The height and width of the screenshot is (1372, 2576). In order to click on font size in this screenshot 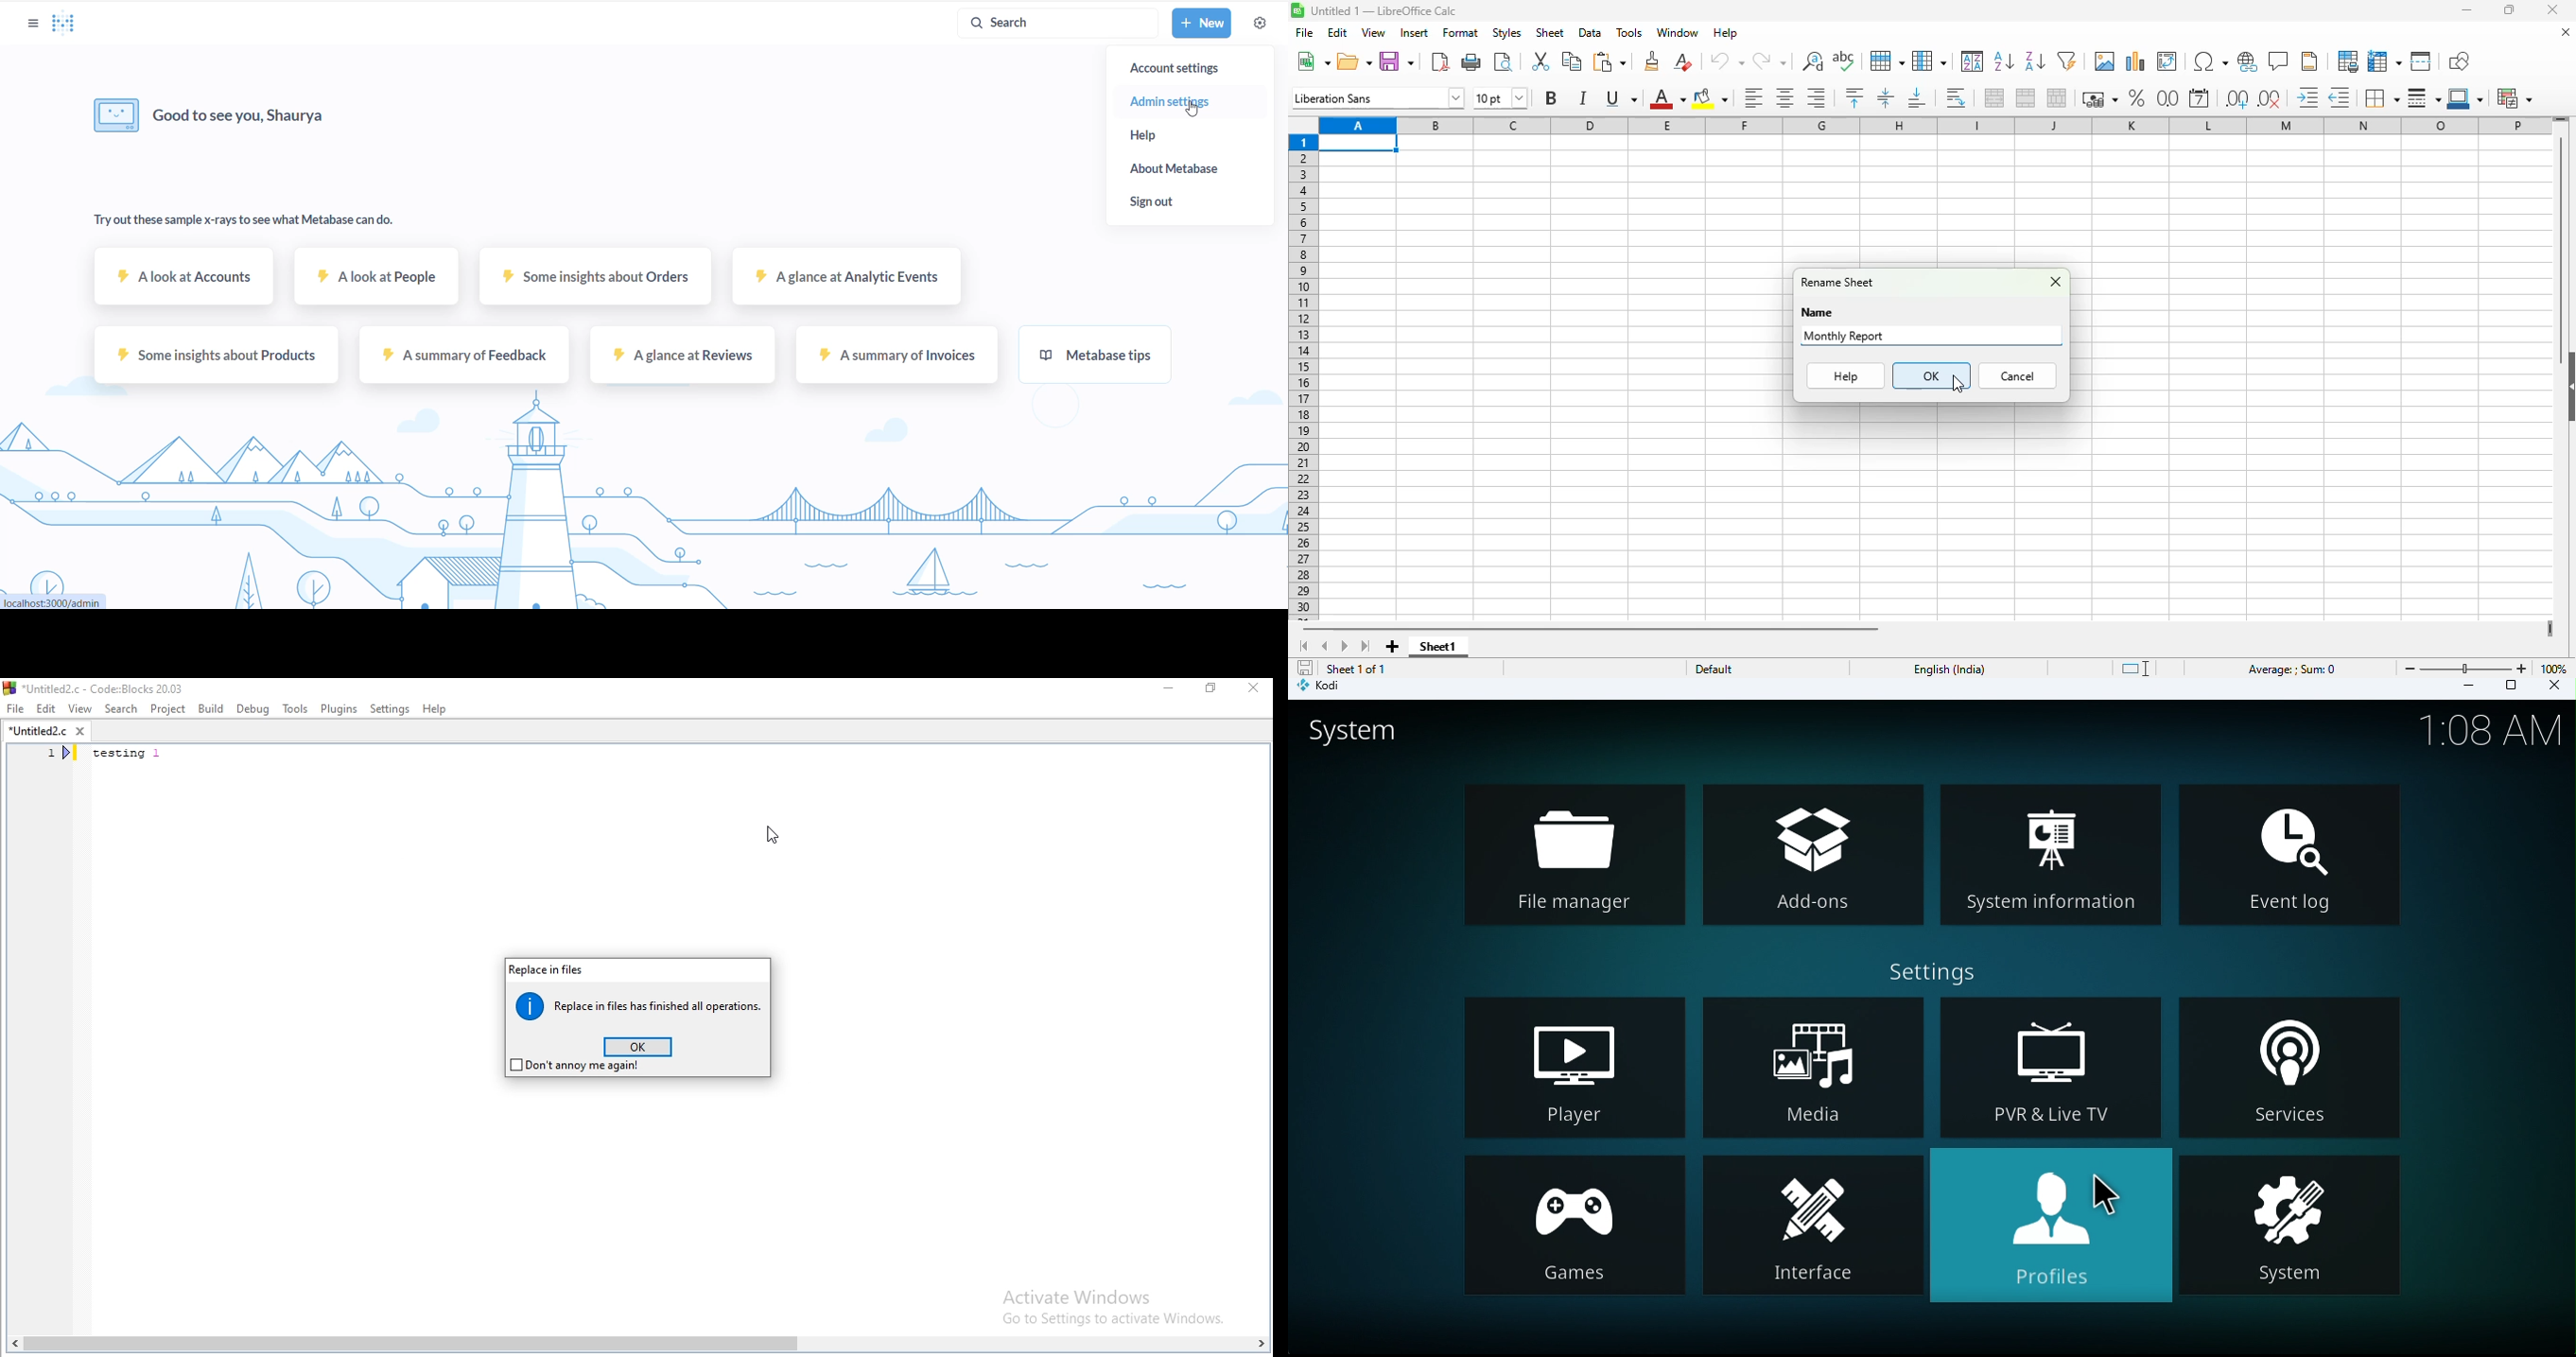, I will do `click(1499, 97)`.